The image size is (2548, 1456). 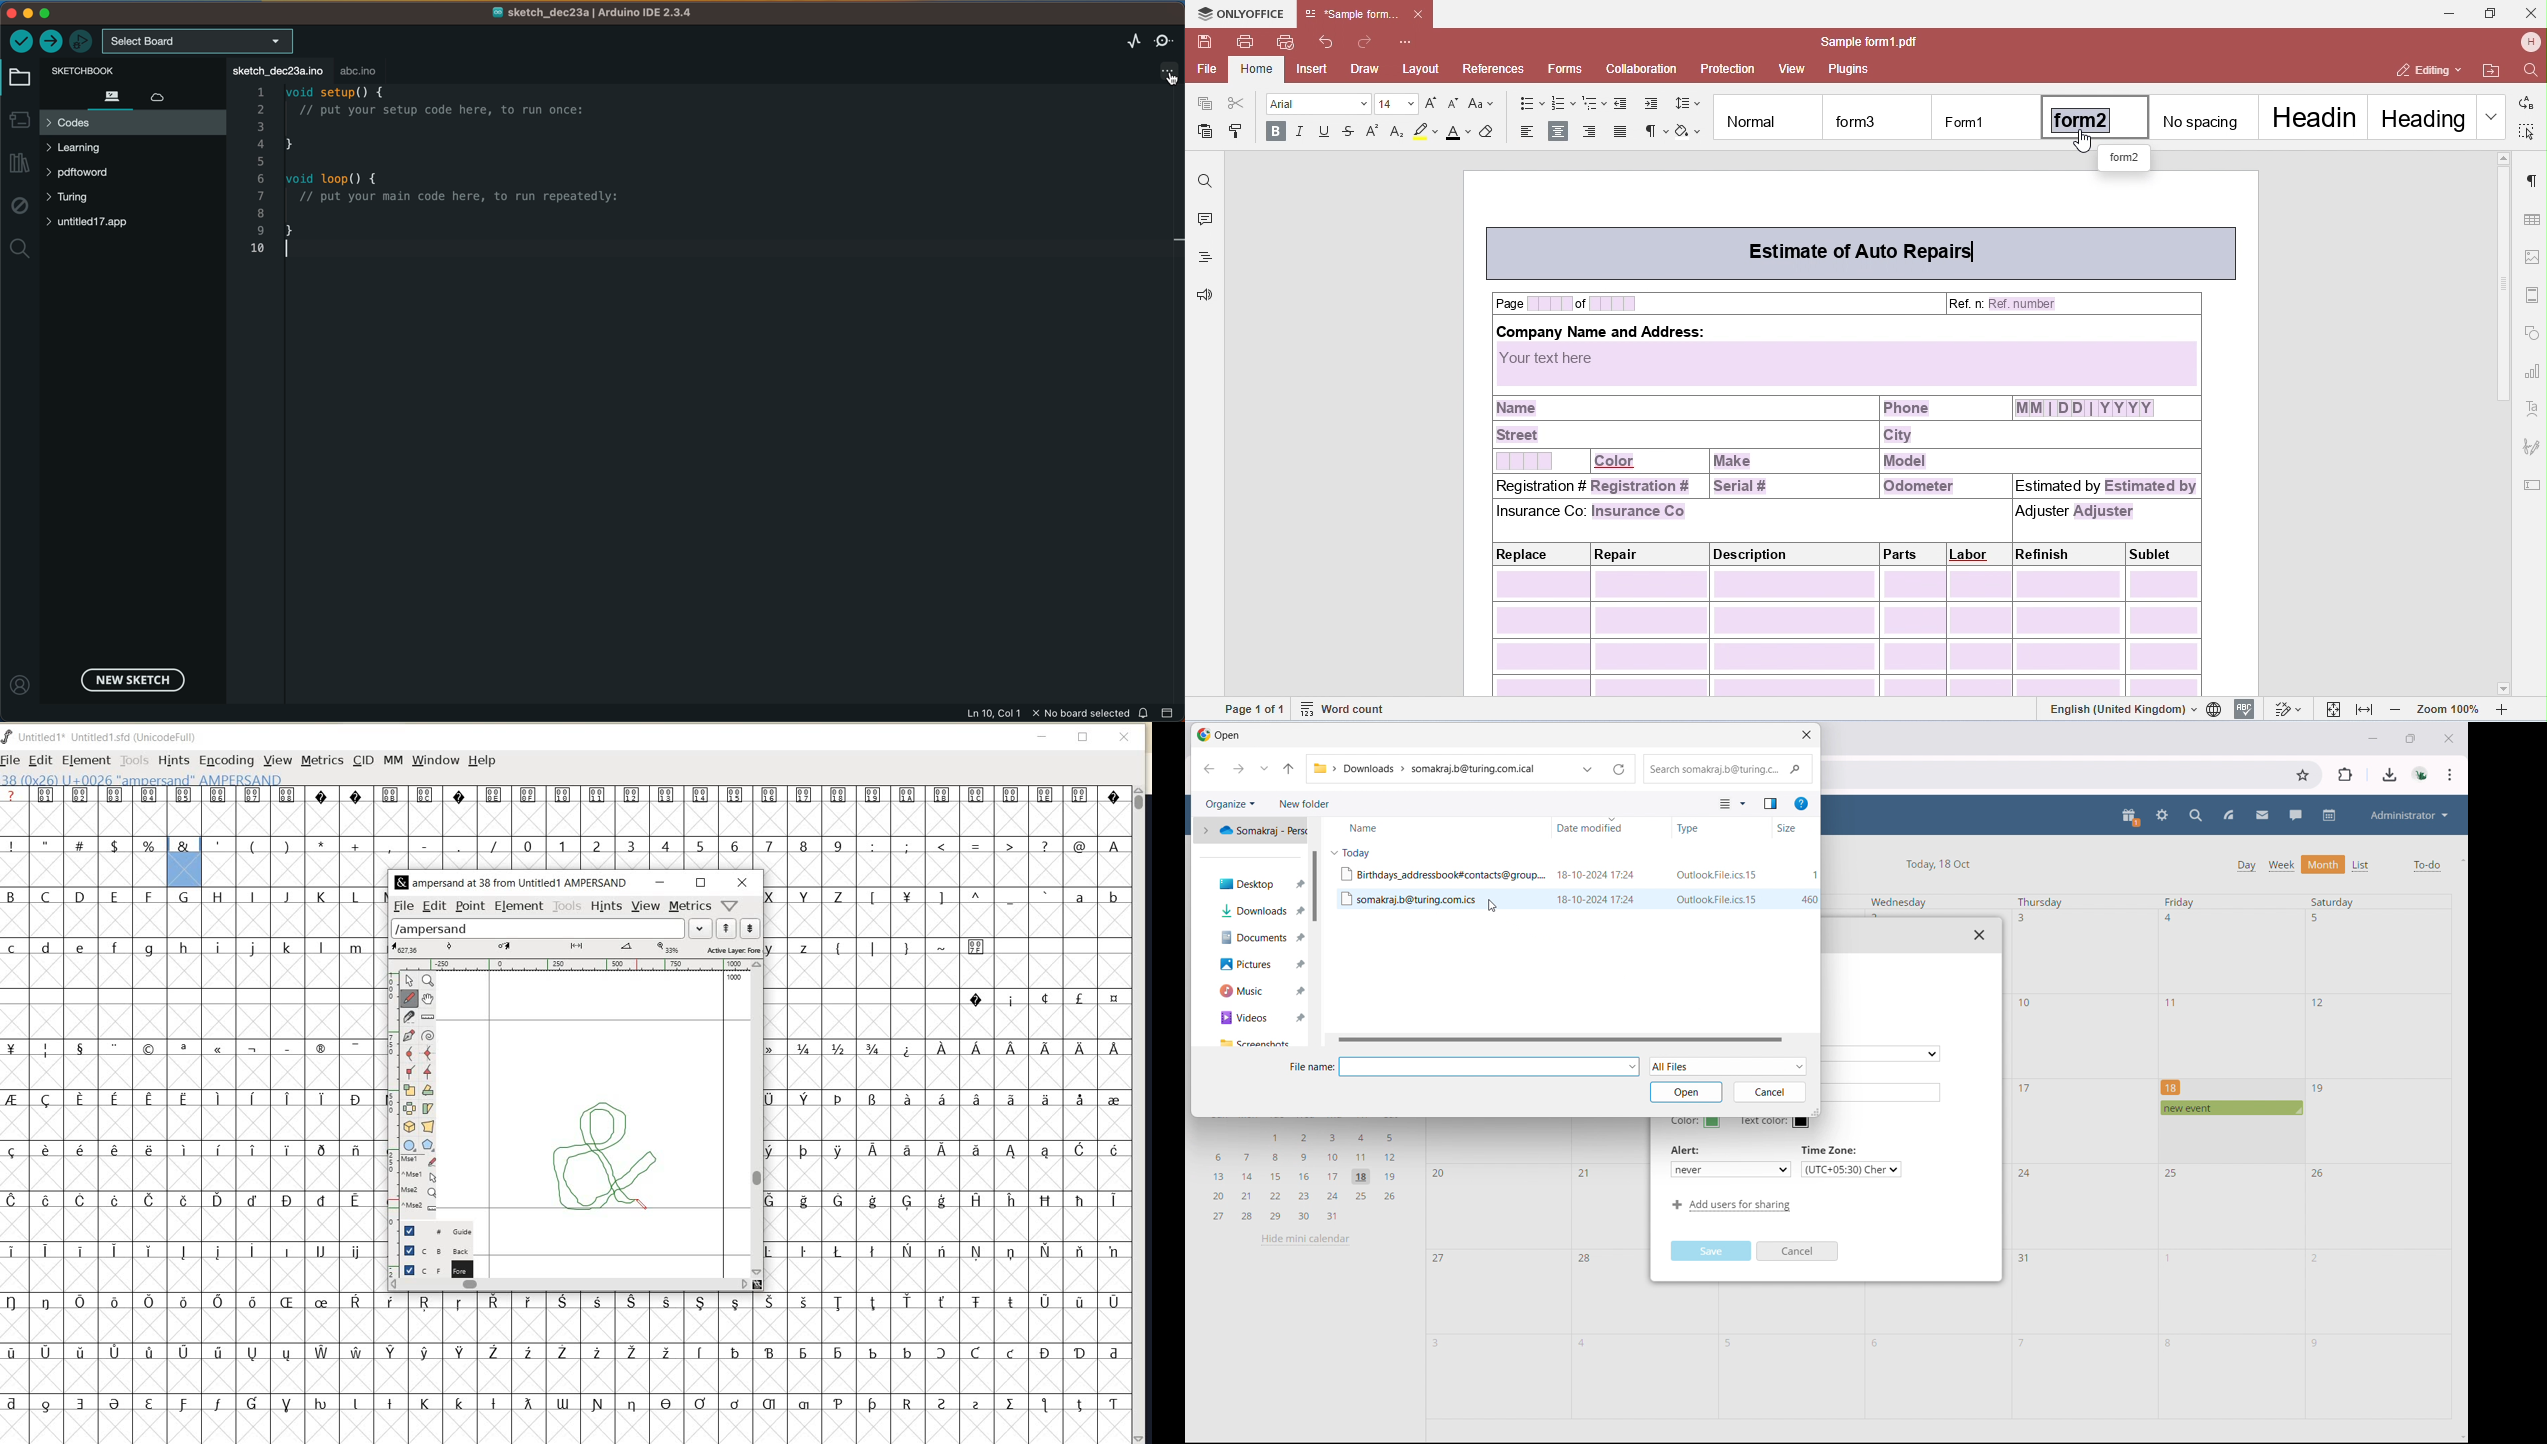 I want to click on SCROLLBAR, so click(x=1141, y=1115).